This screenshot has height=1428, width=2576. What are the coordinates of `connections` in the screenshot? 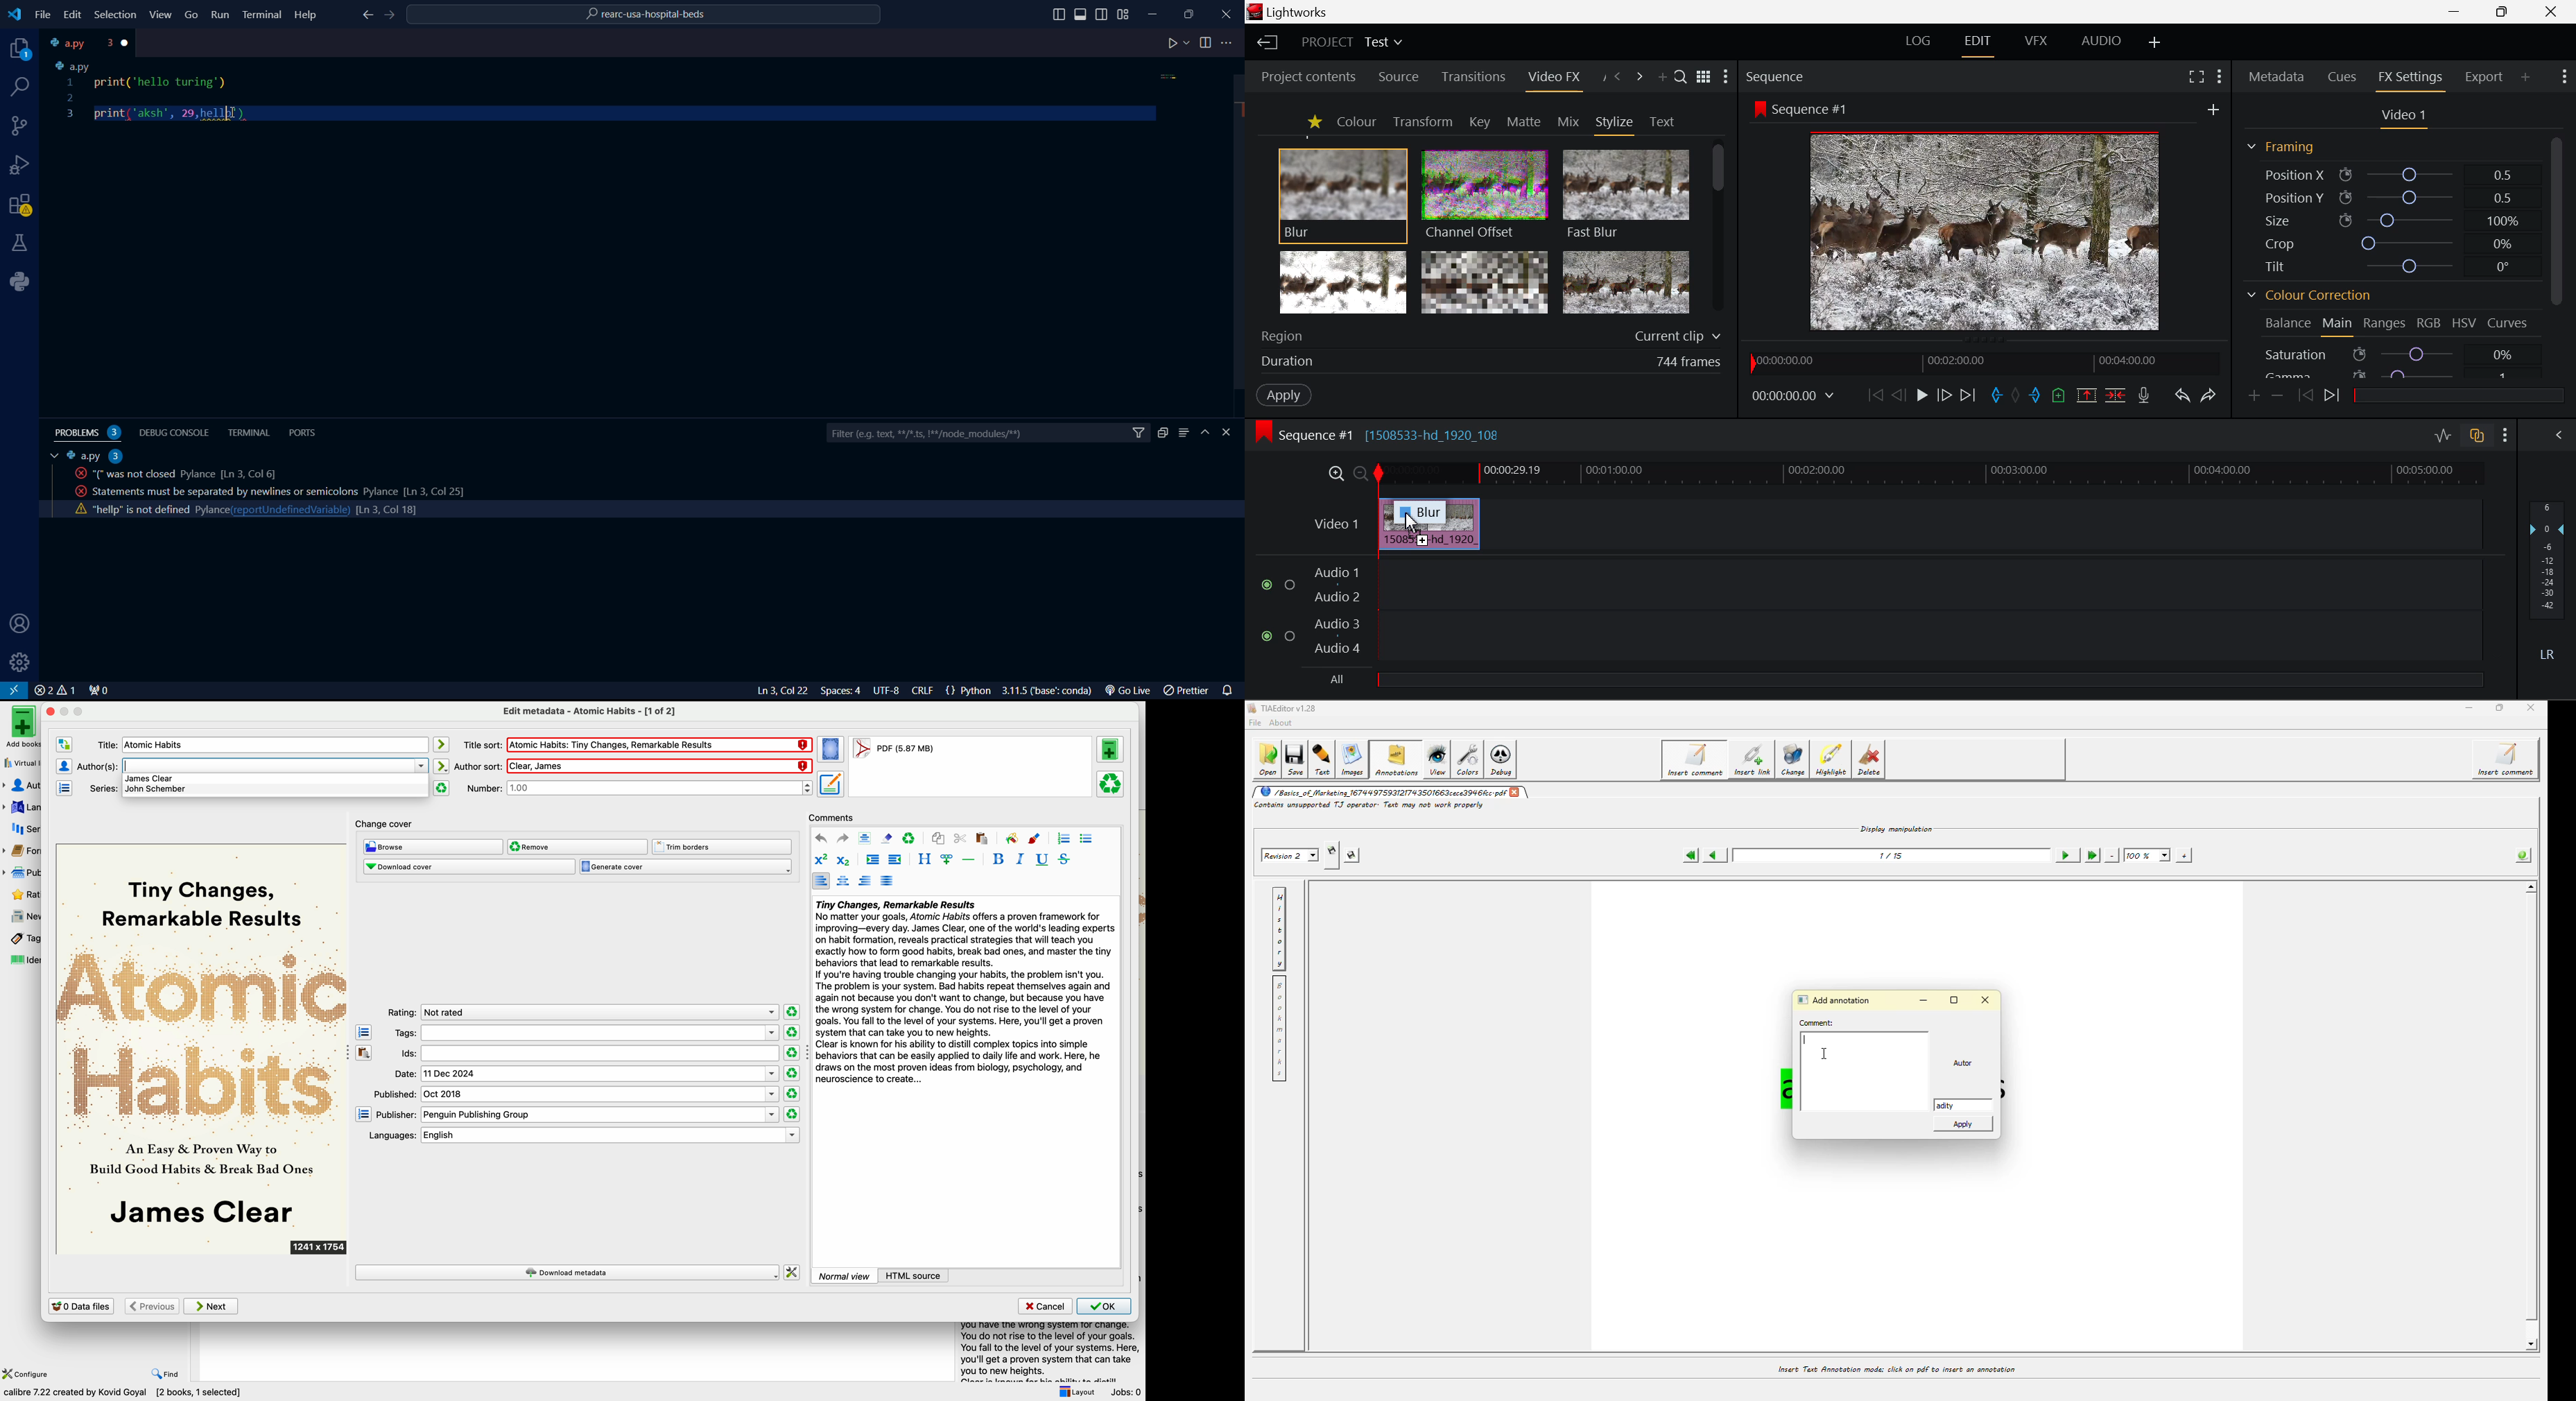 It's located at (20, 126).